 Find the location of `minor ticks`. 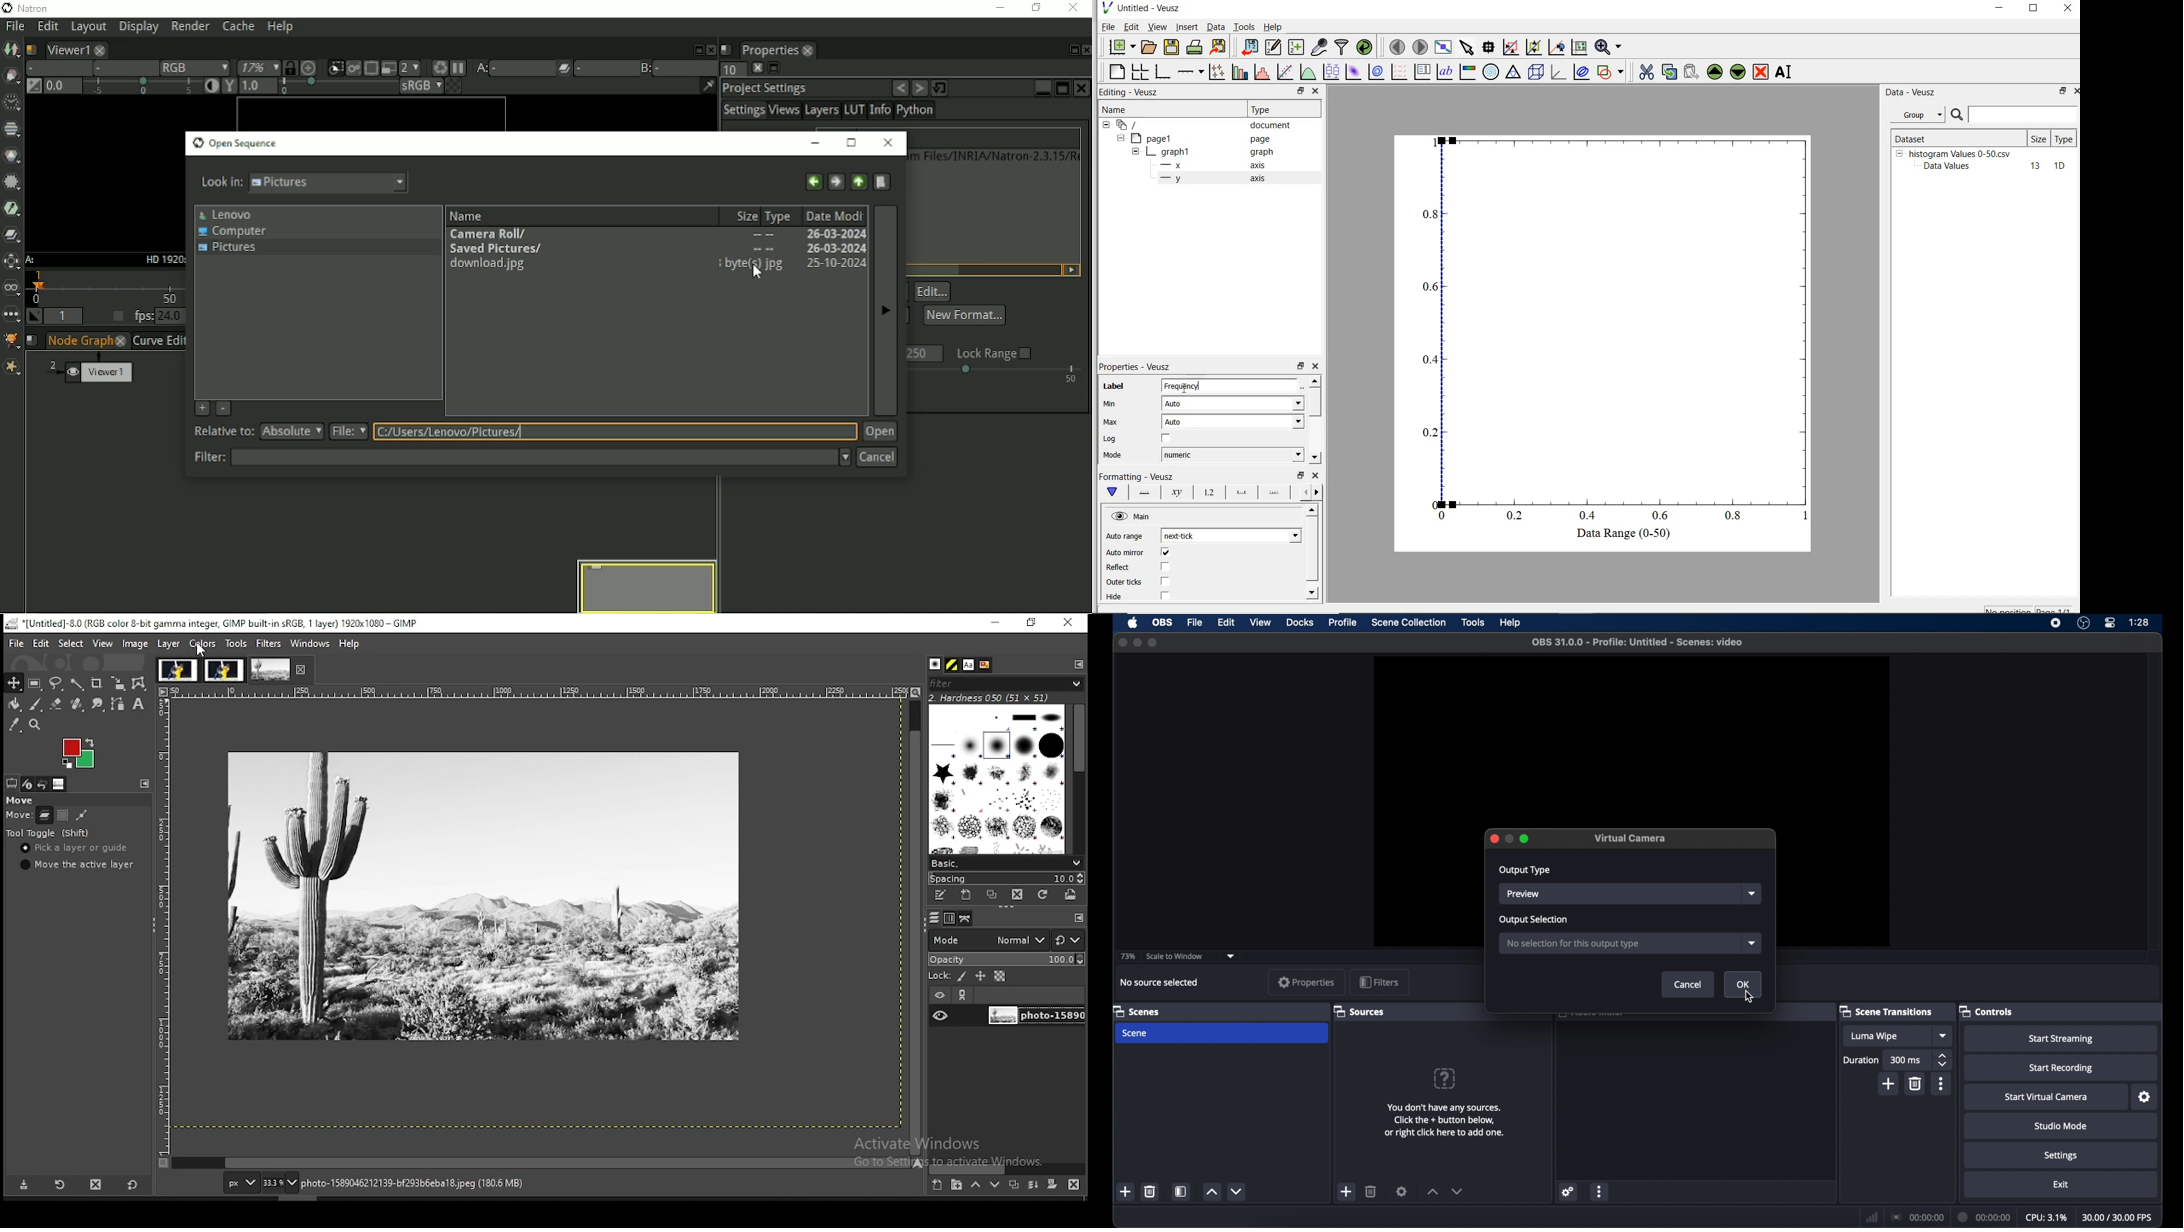

minor ticks is located at coordinates (1274, 493).